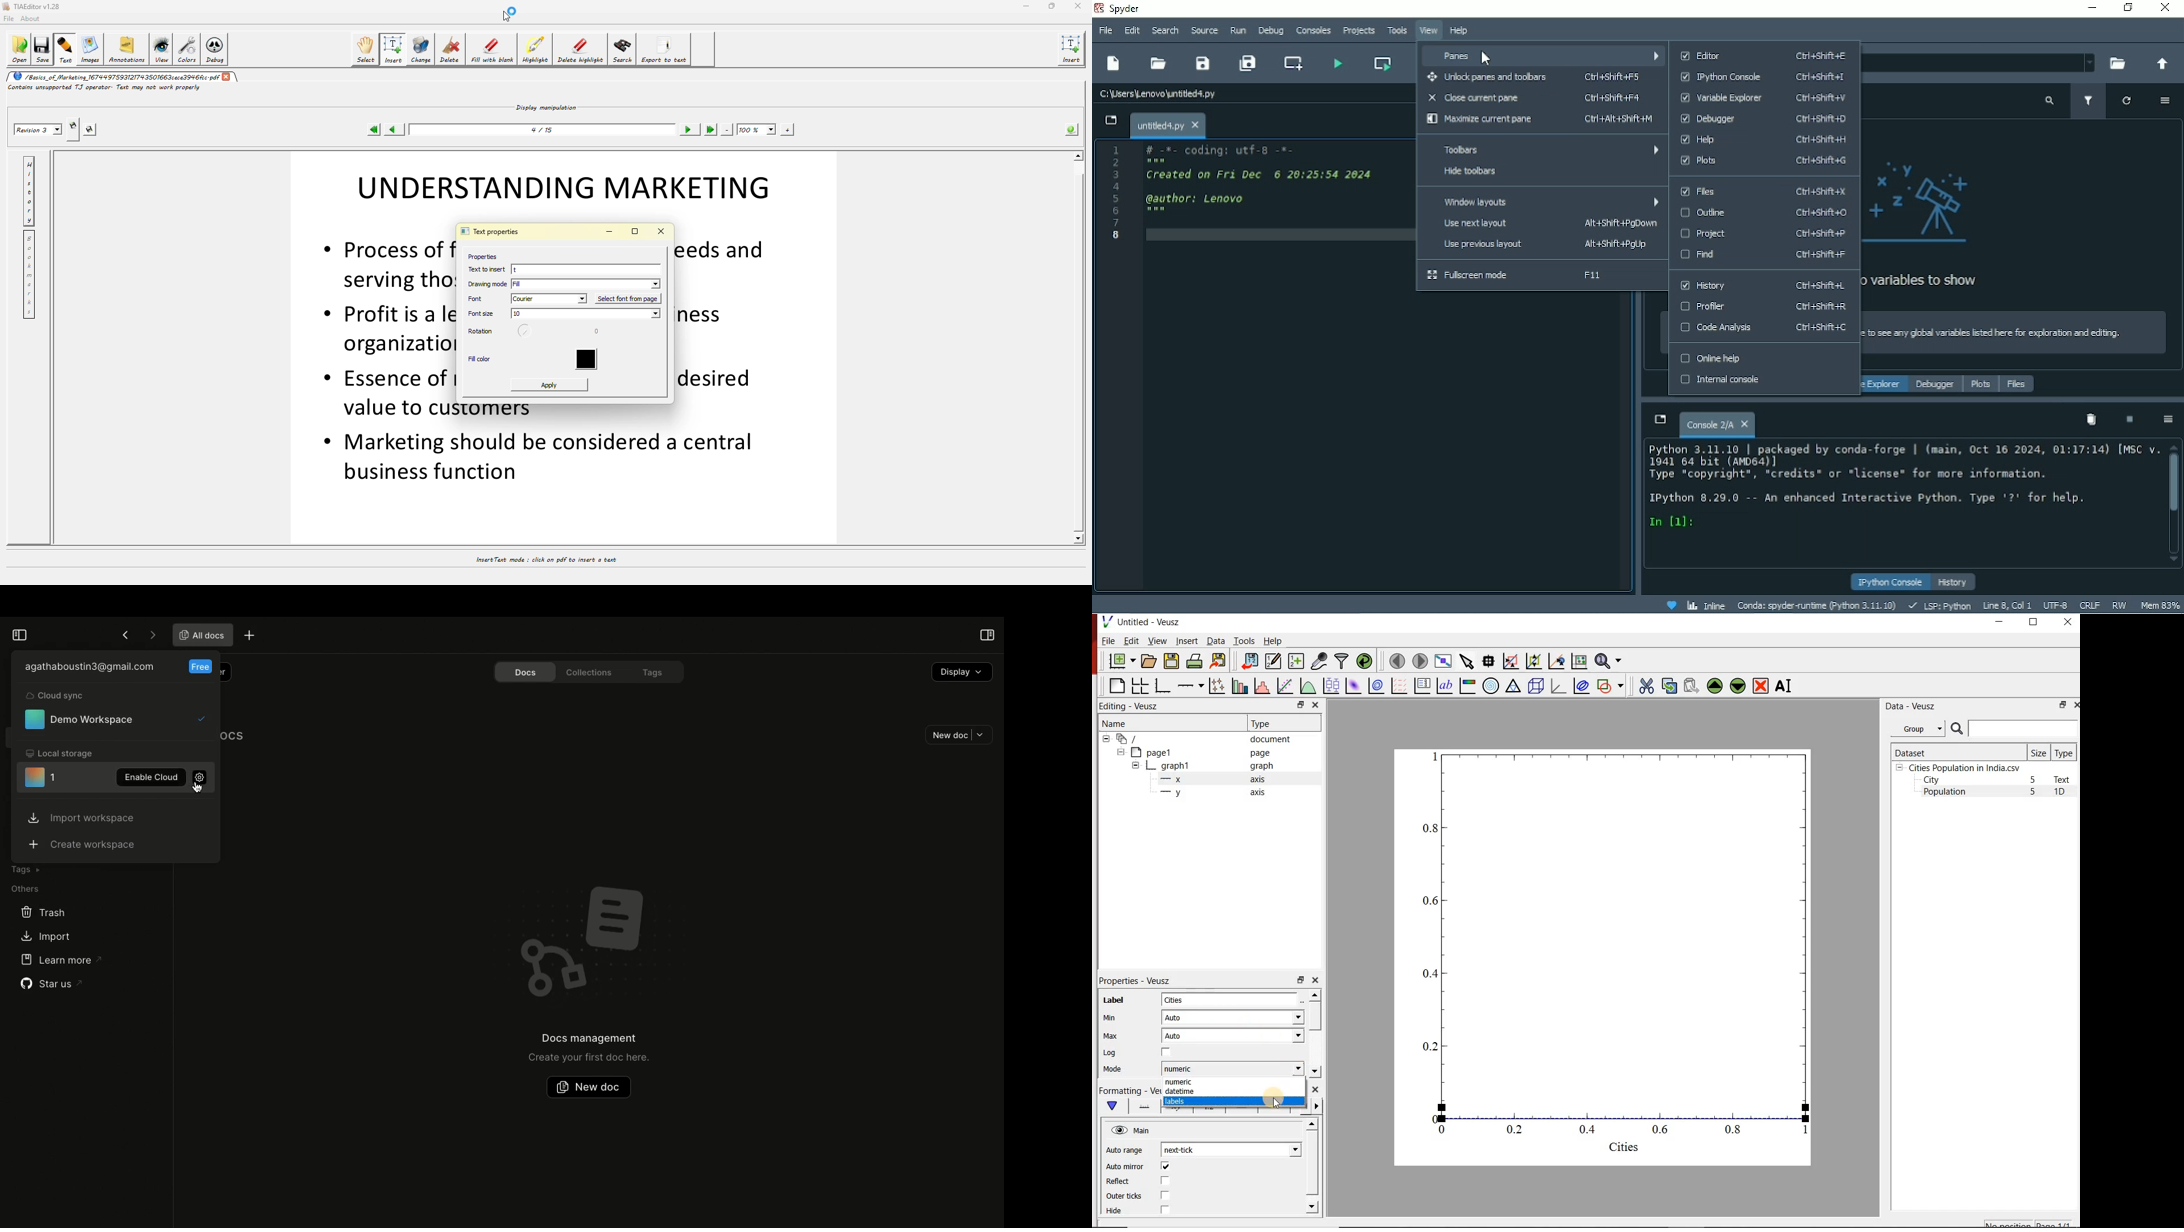  I want to click on Options, so click(2165, 101).